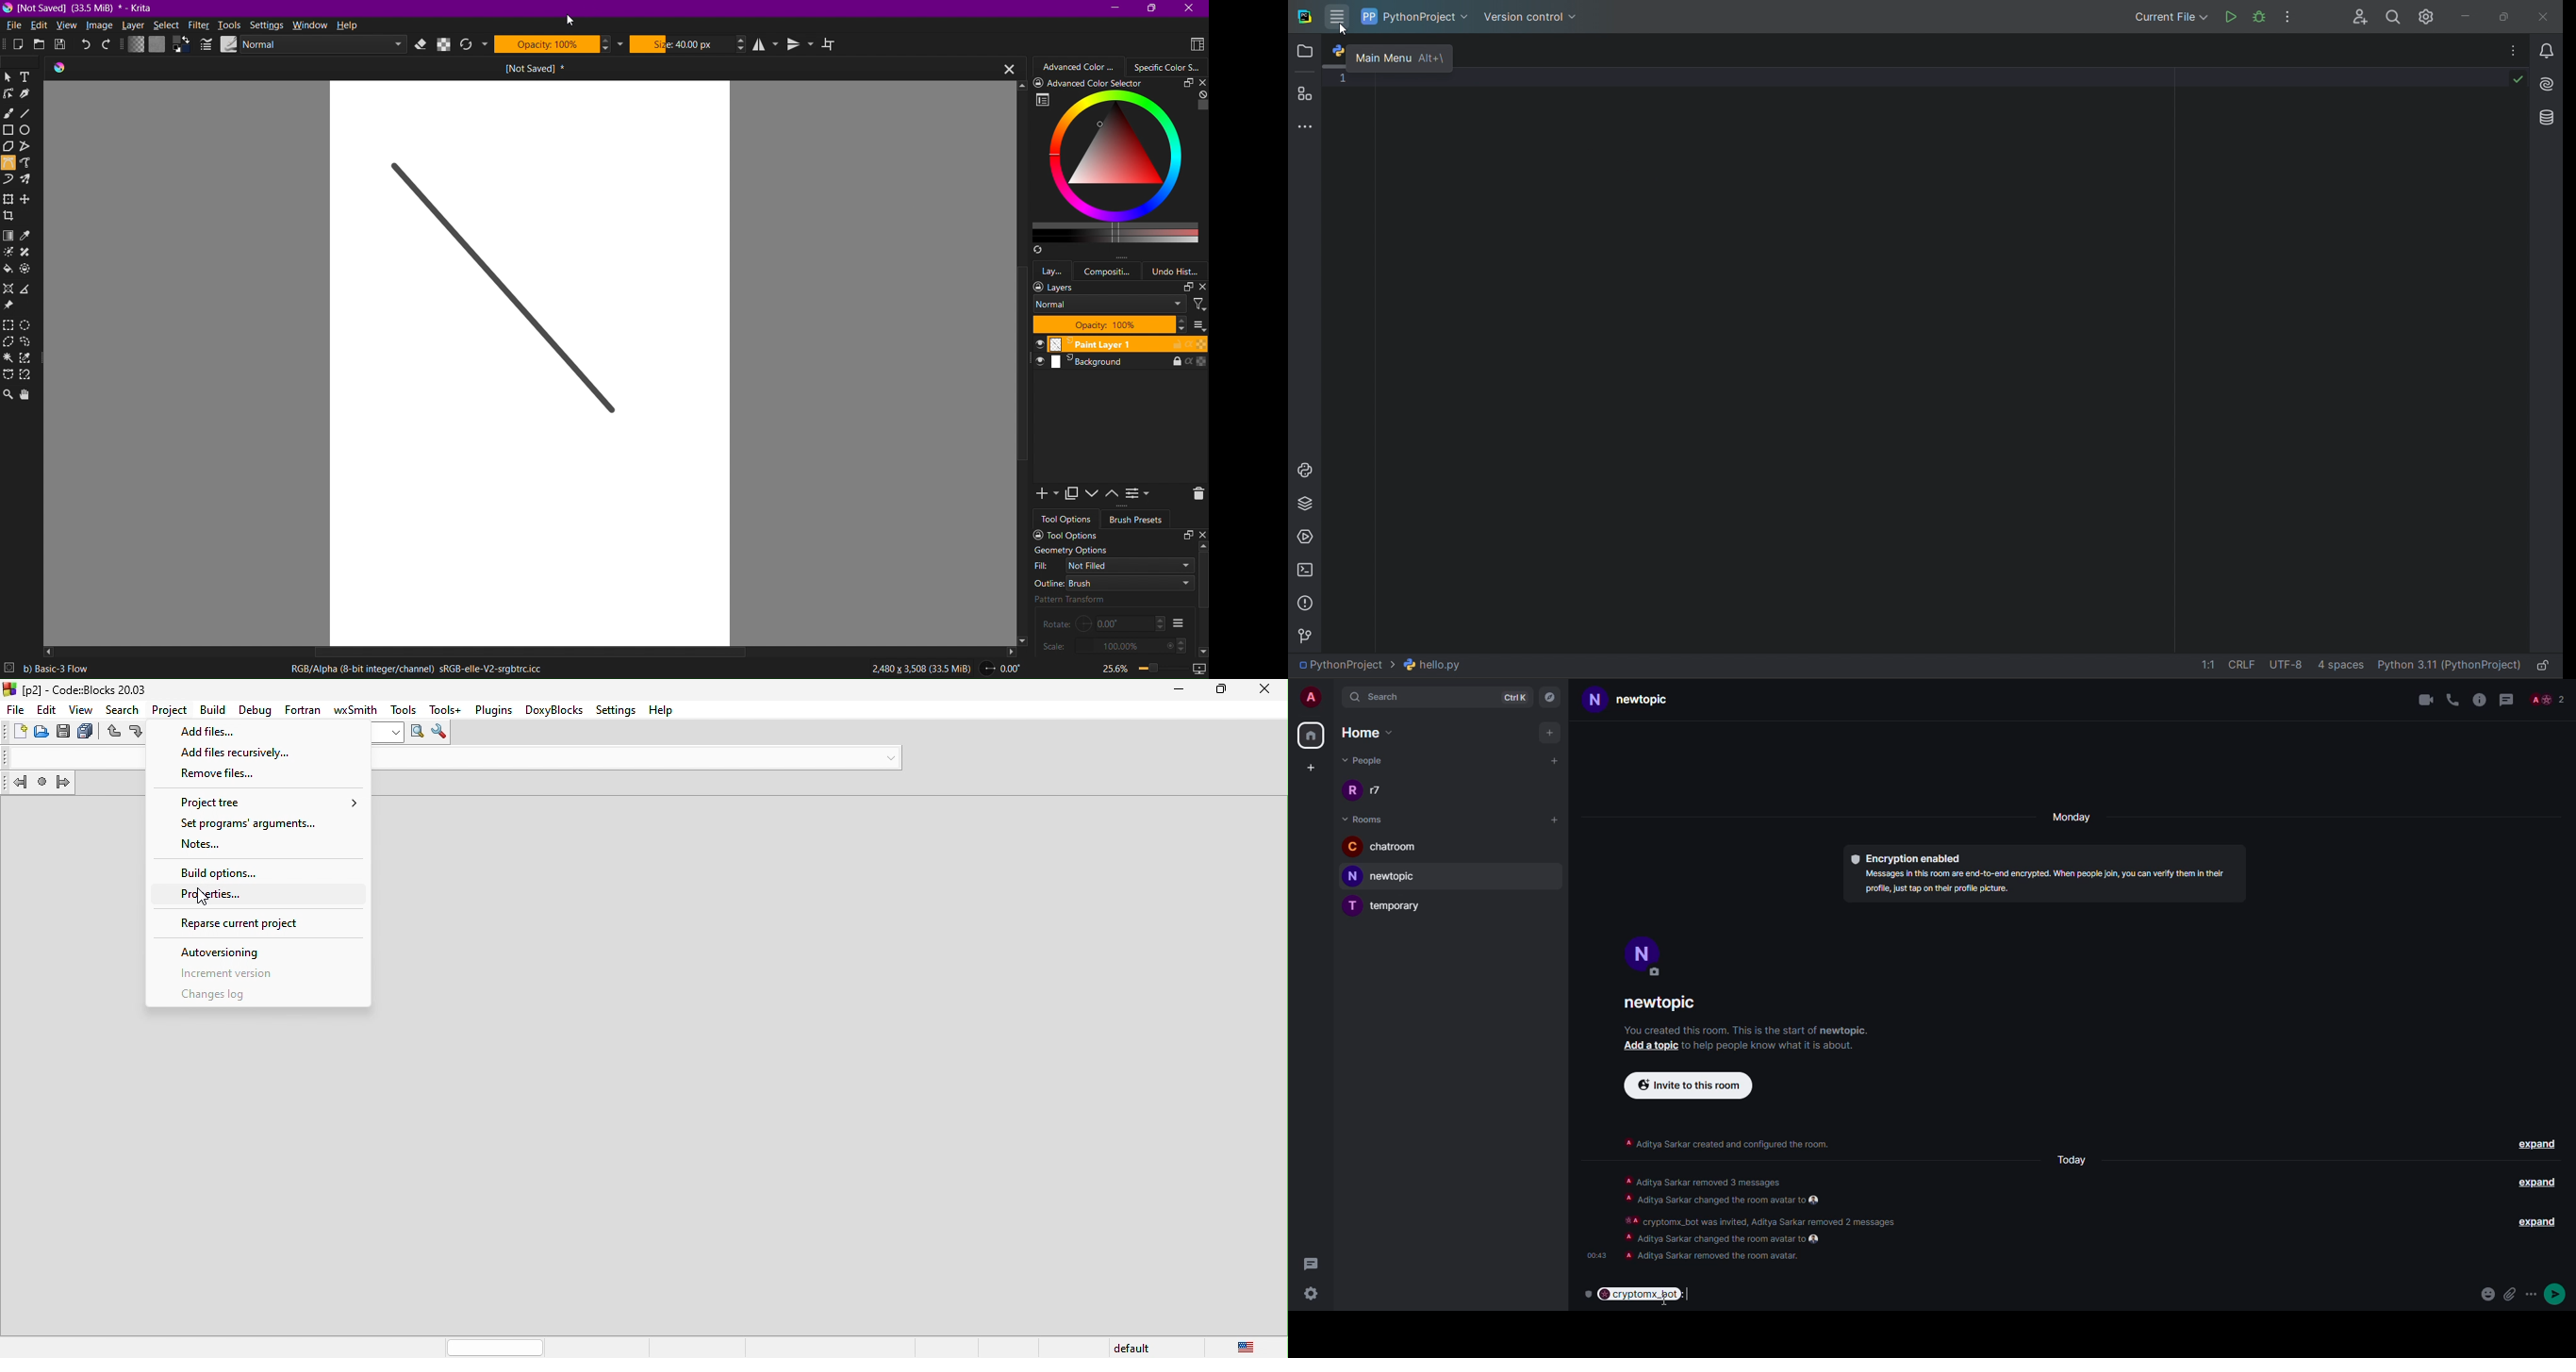  I want to click on Left, so click(50, 652).